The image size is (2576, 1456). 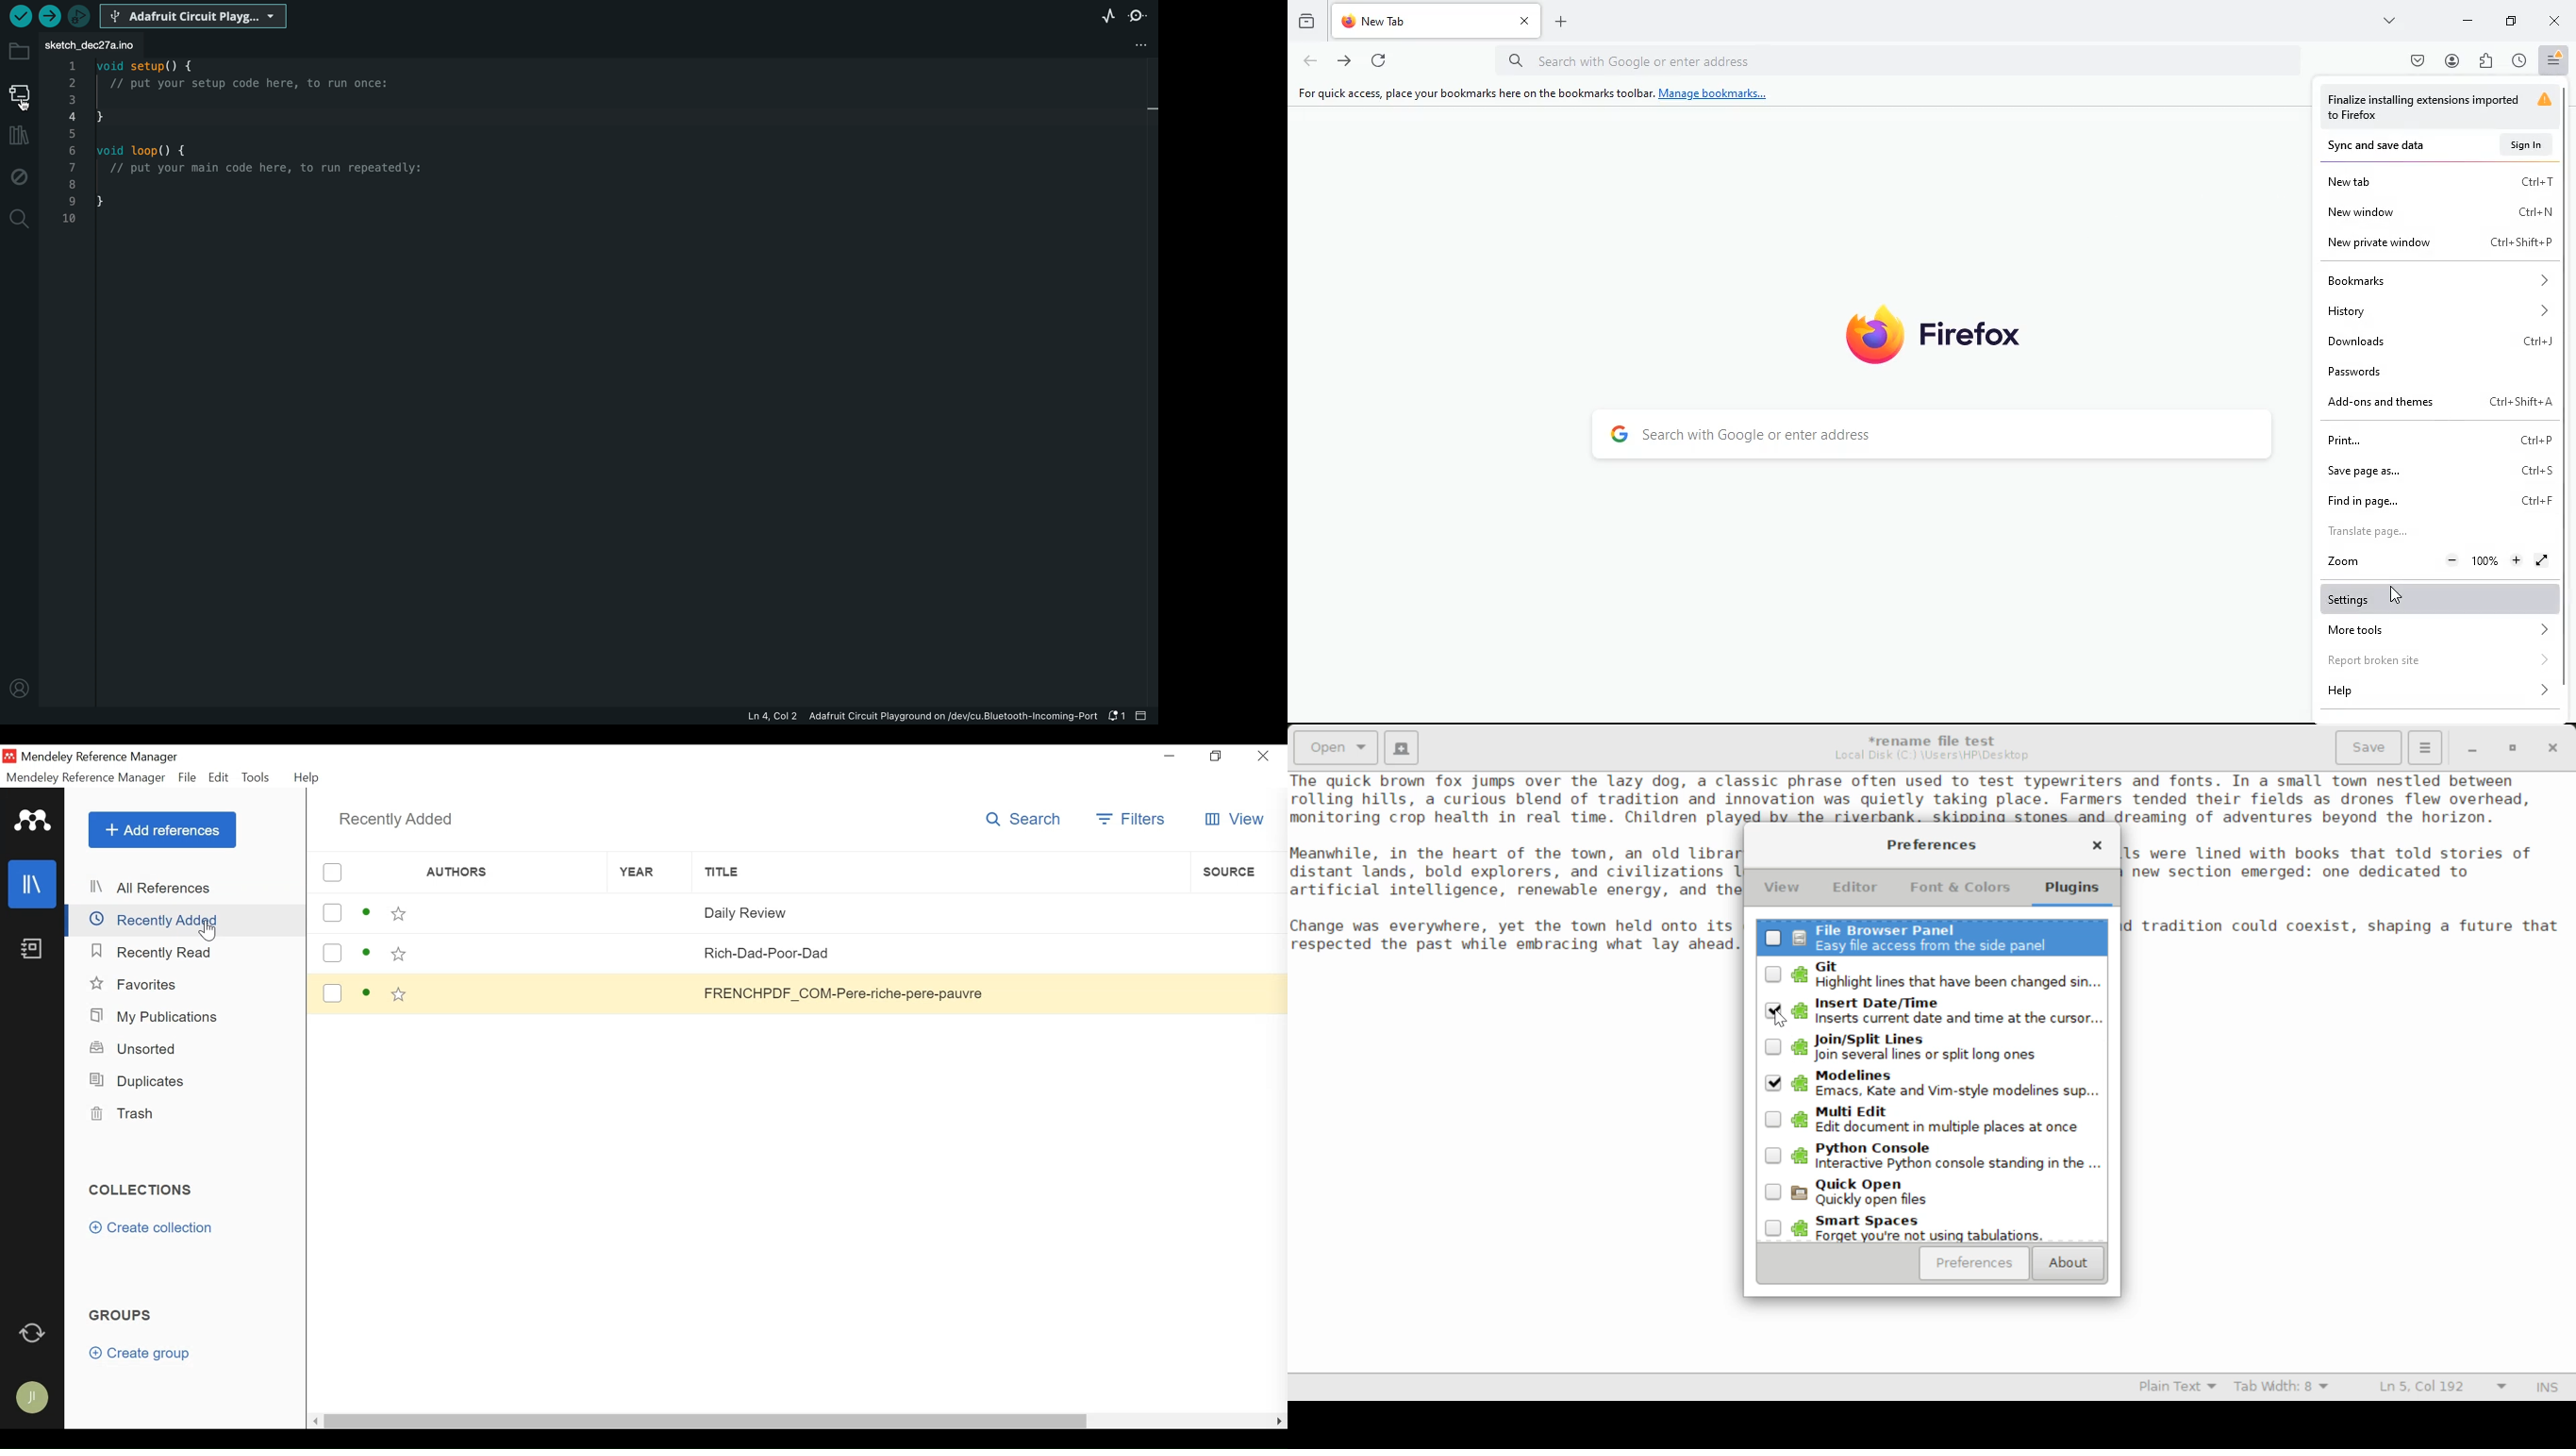 What do you see at coordinates (2433, 532) in the screenshot?
I see `translate page` at bounding box center [2433, 532].